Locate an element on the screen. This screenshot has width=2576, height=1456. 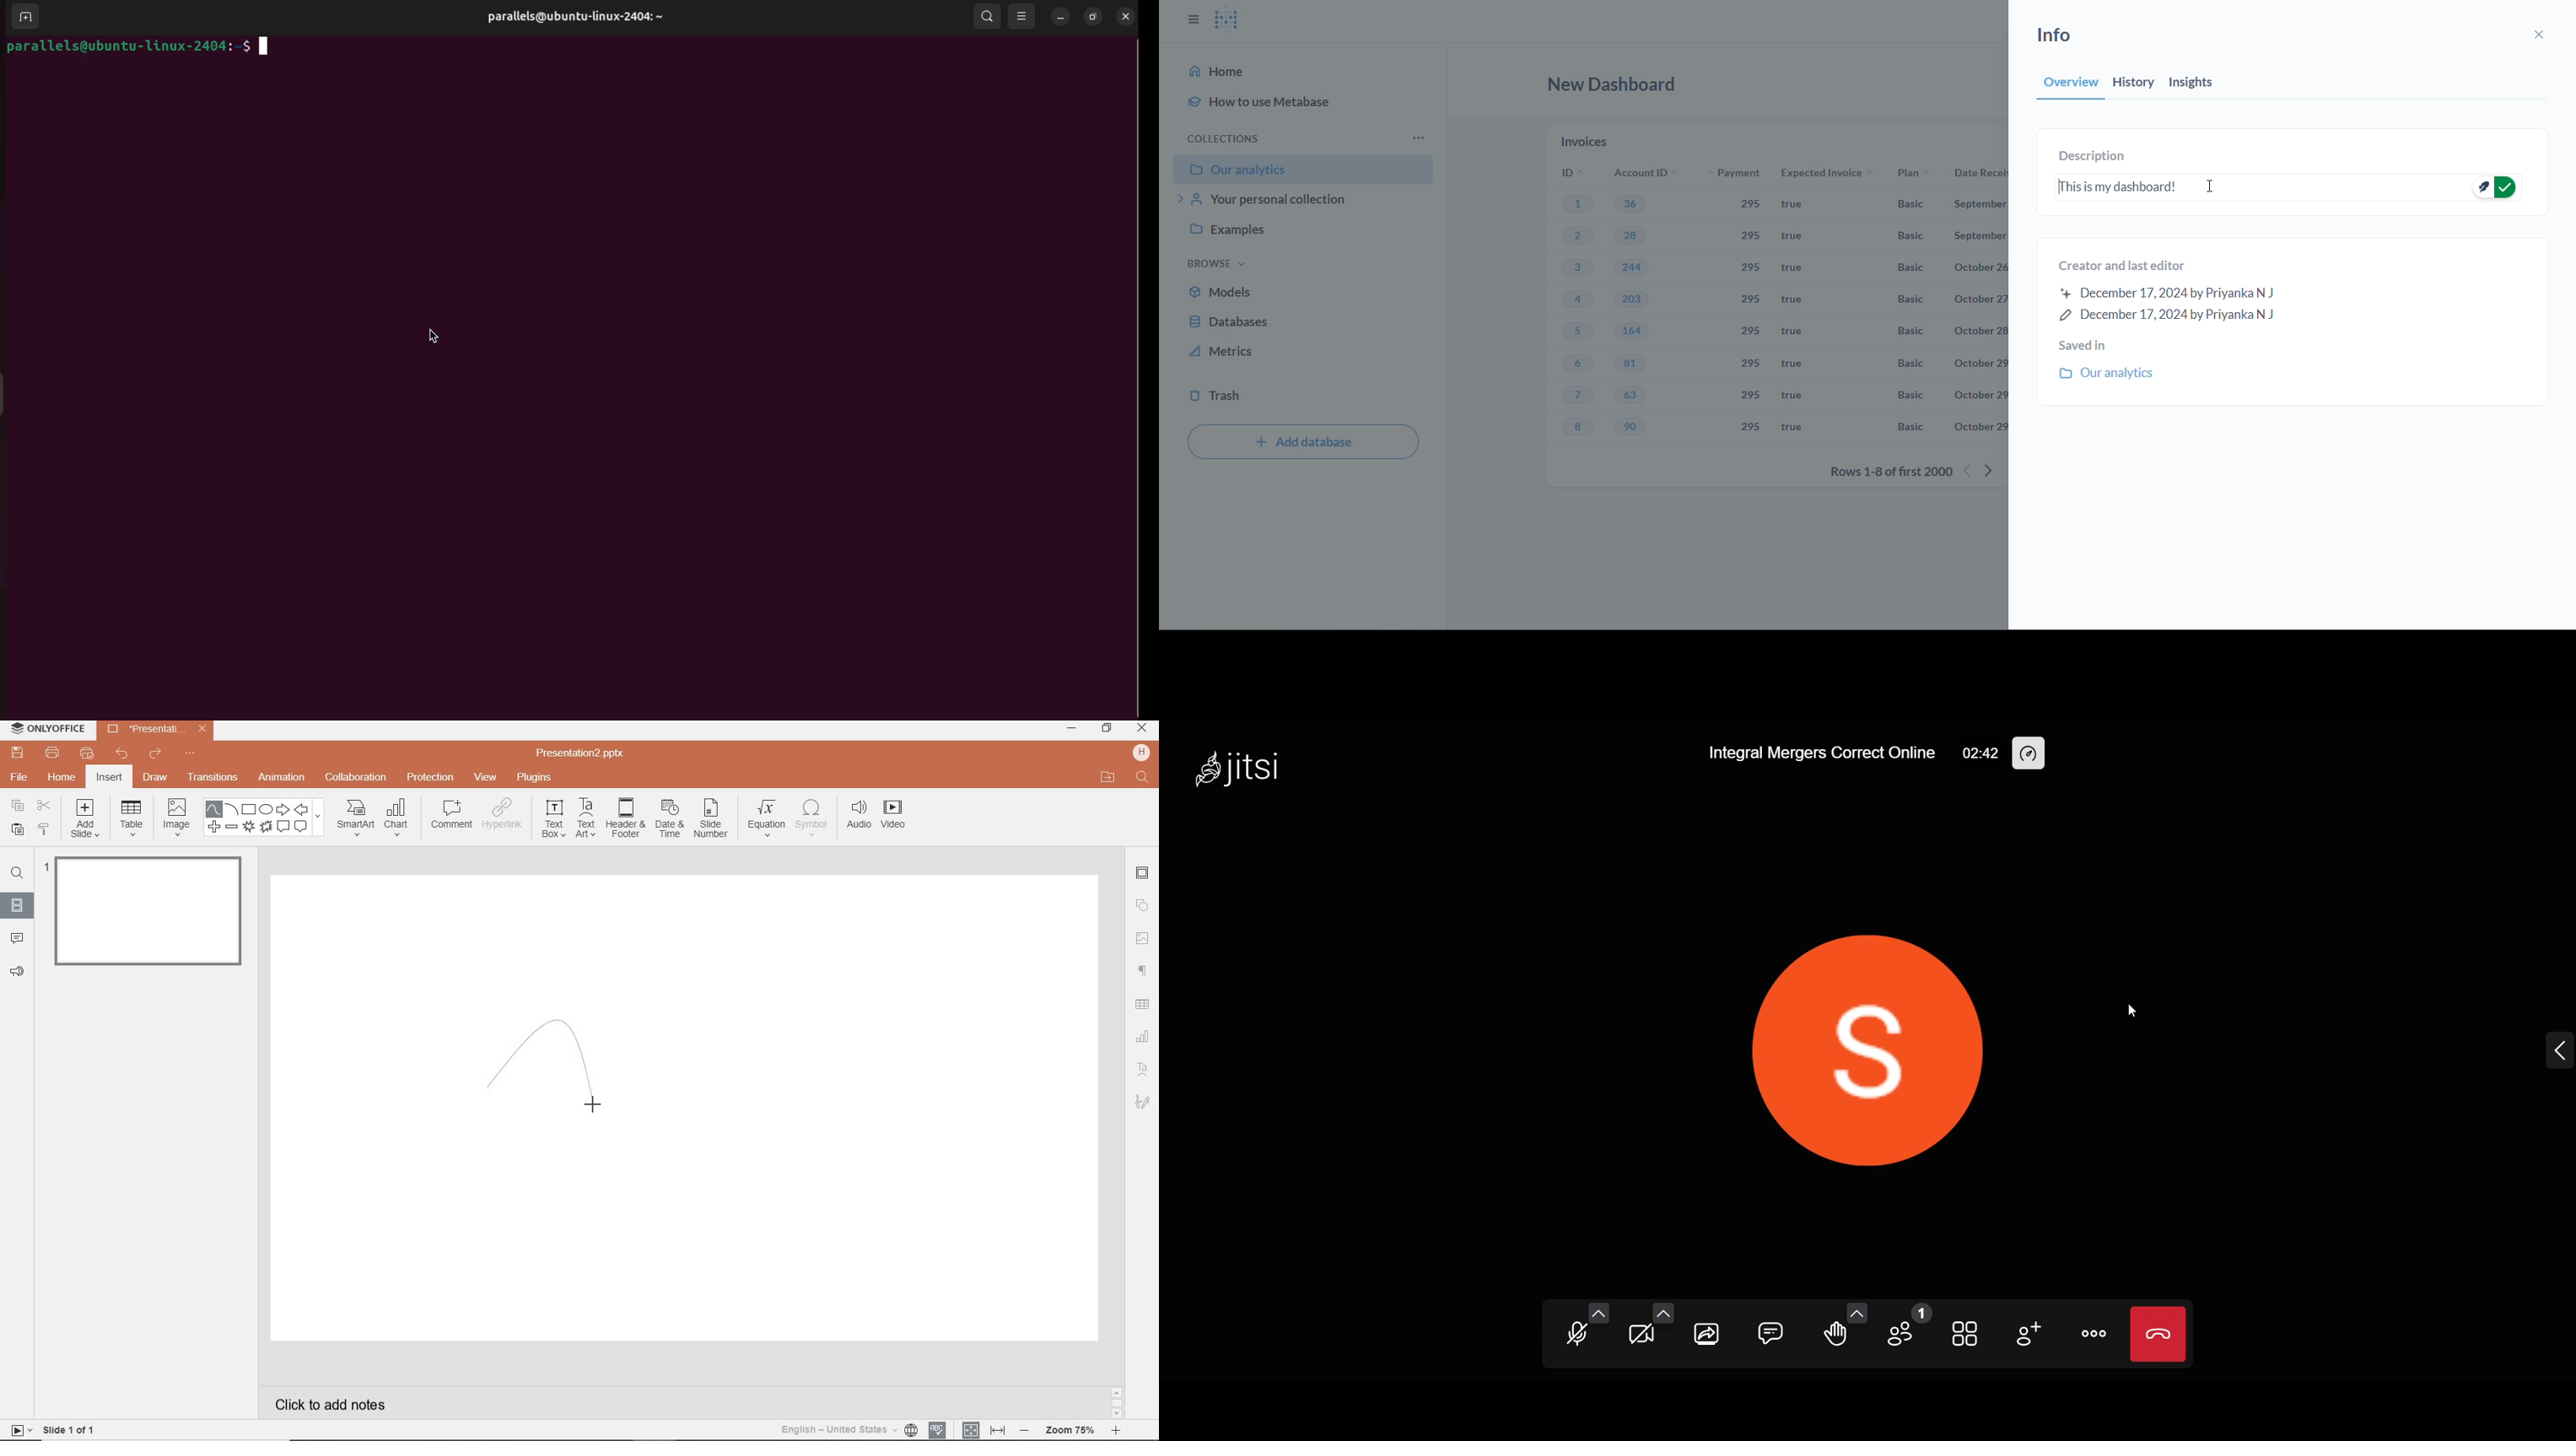
02:42 is located at coordinates (1978, 752).